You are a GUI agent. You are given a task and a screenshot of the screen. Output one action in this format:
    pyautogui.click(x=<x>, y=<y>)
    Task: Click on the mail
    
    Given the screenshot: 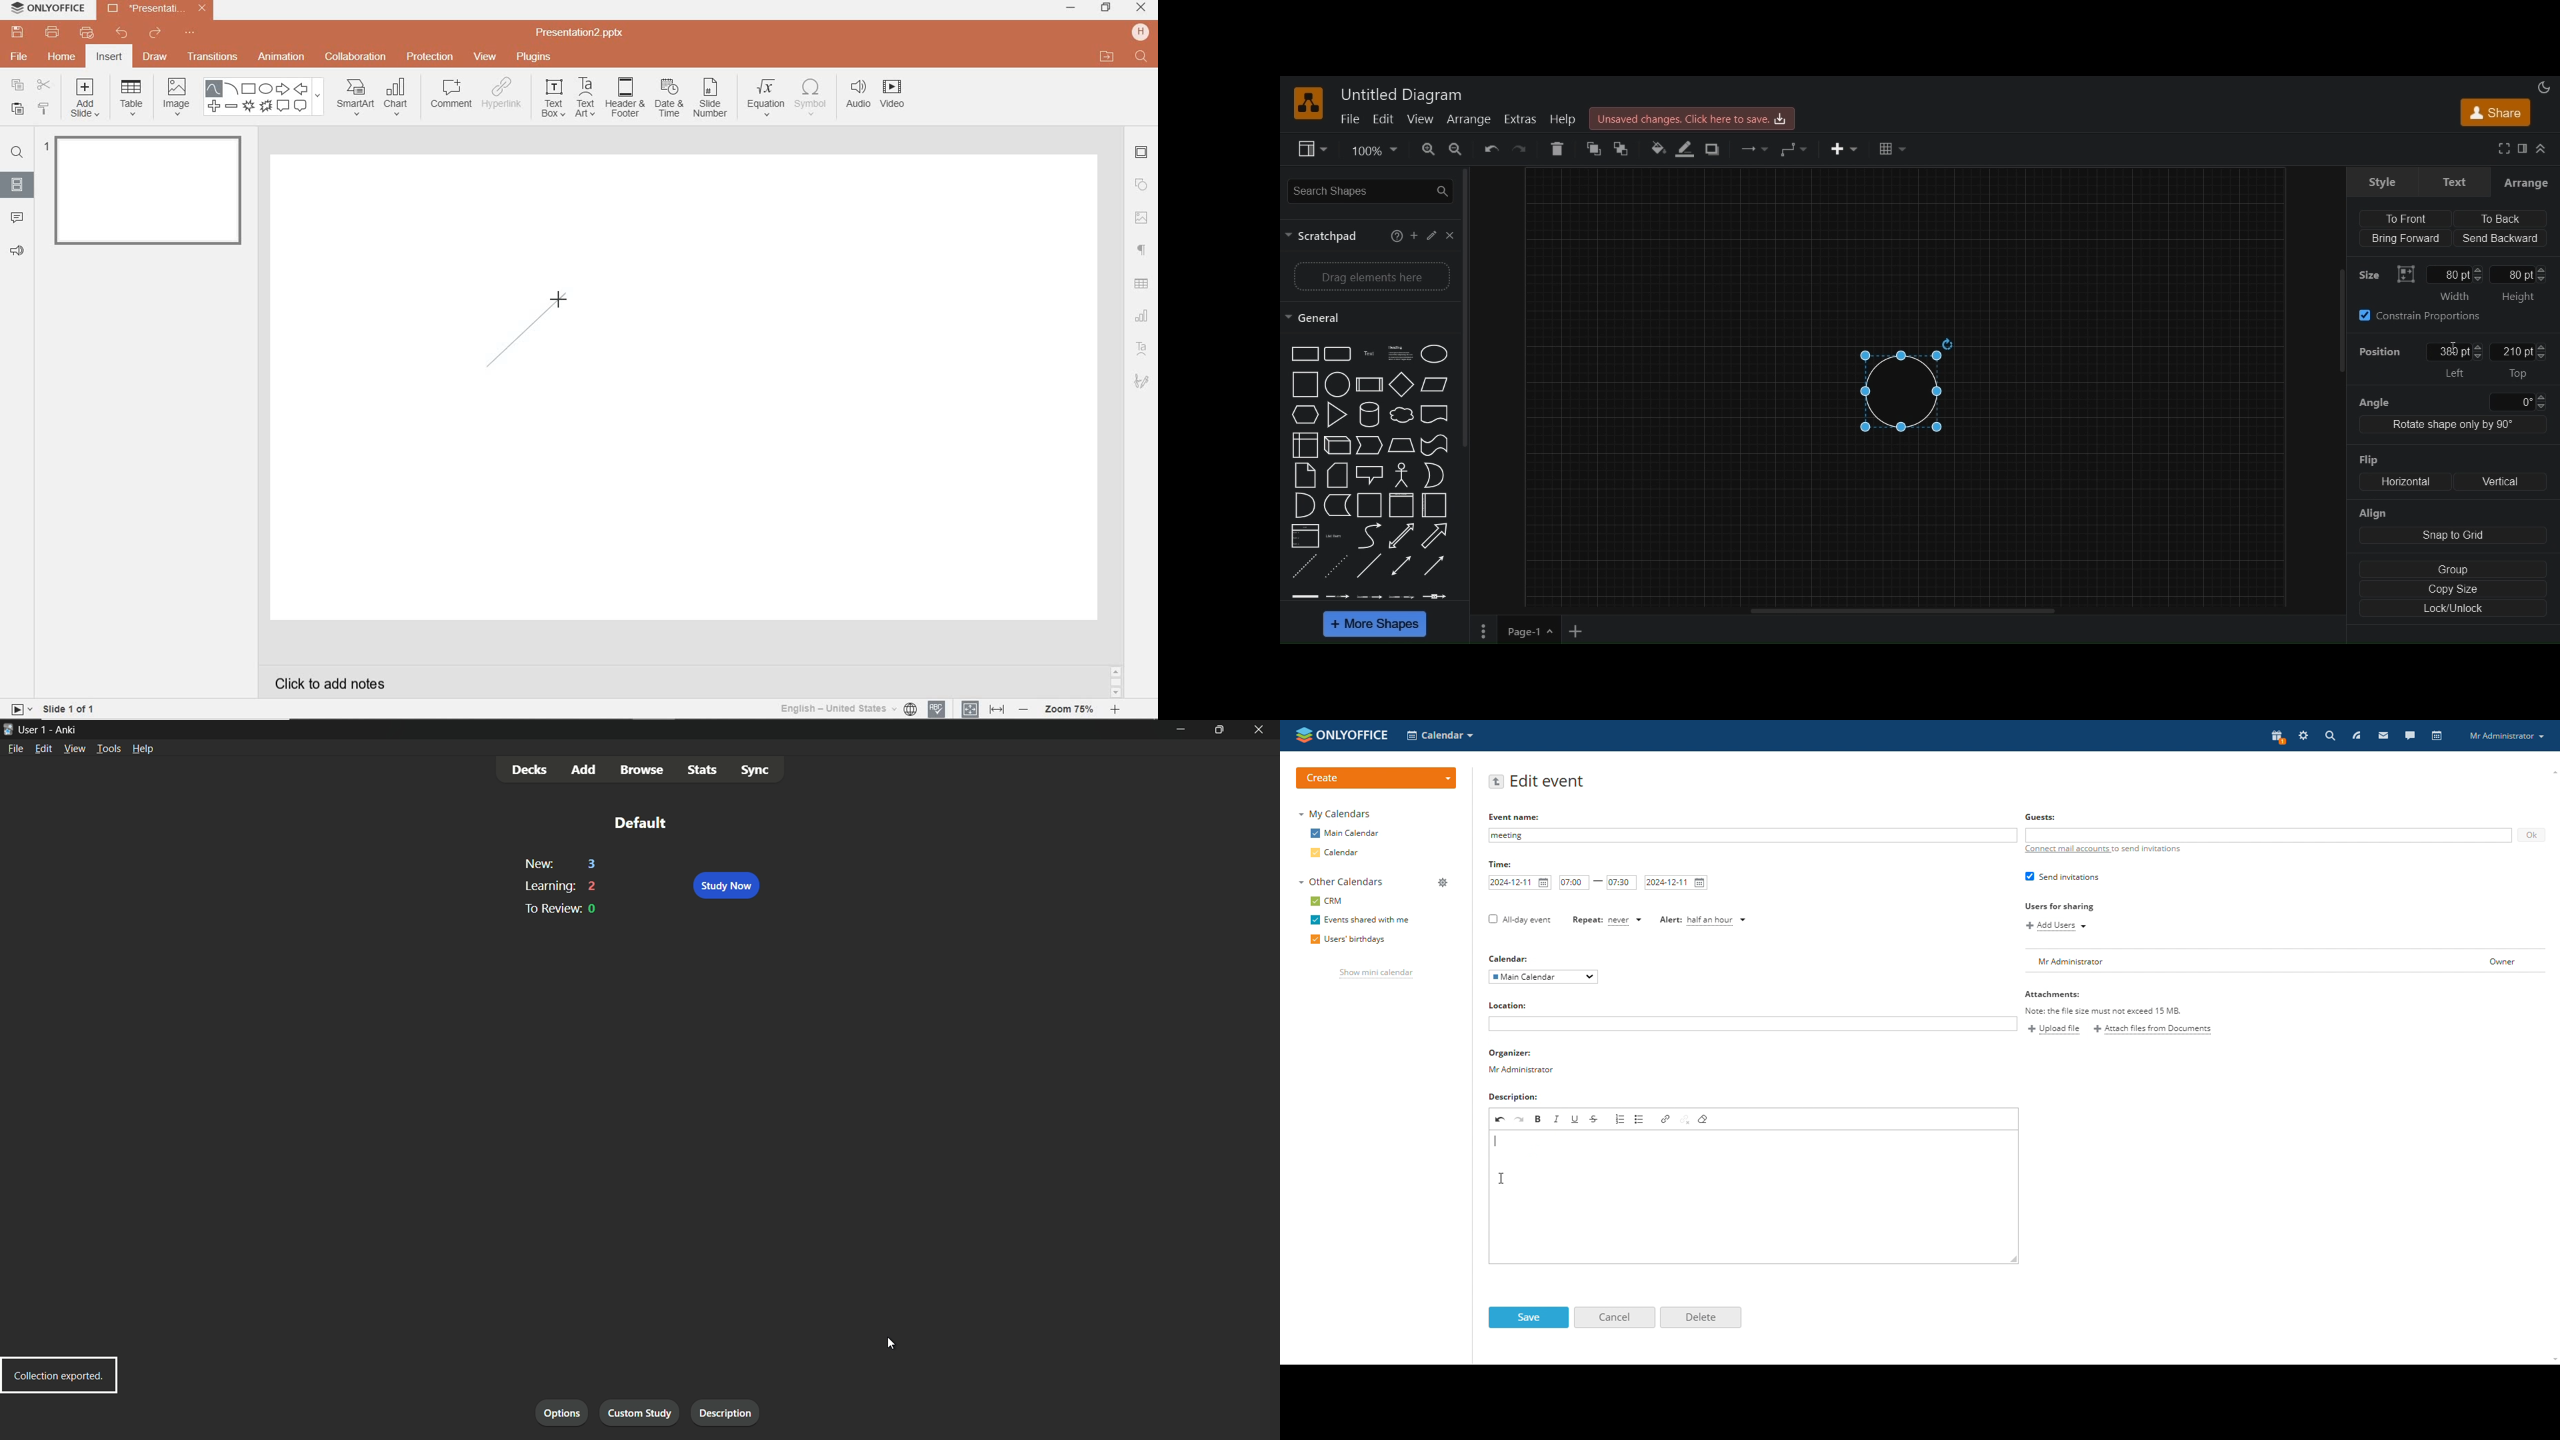 What is the action you would take?
    pyautogui.click(x=2384, y=735)
    